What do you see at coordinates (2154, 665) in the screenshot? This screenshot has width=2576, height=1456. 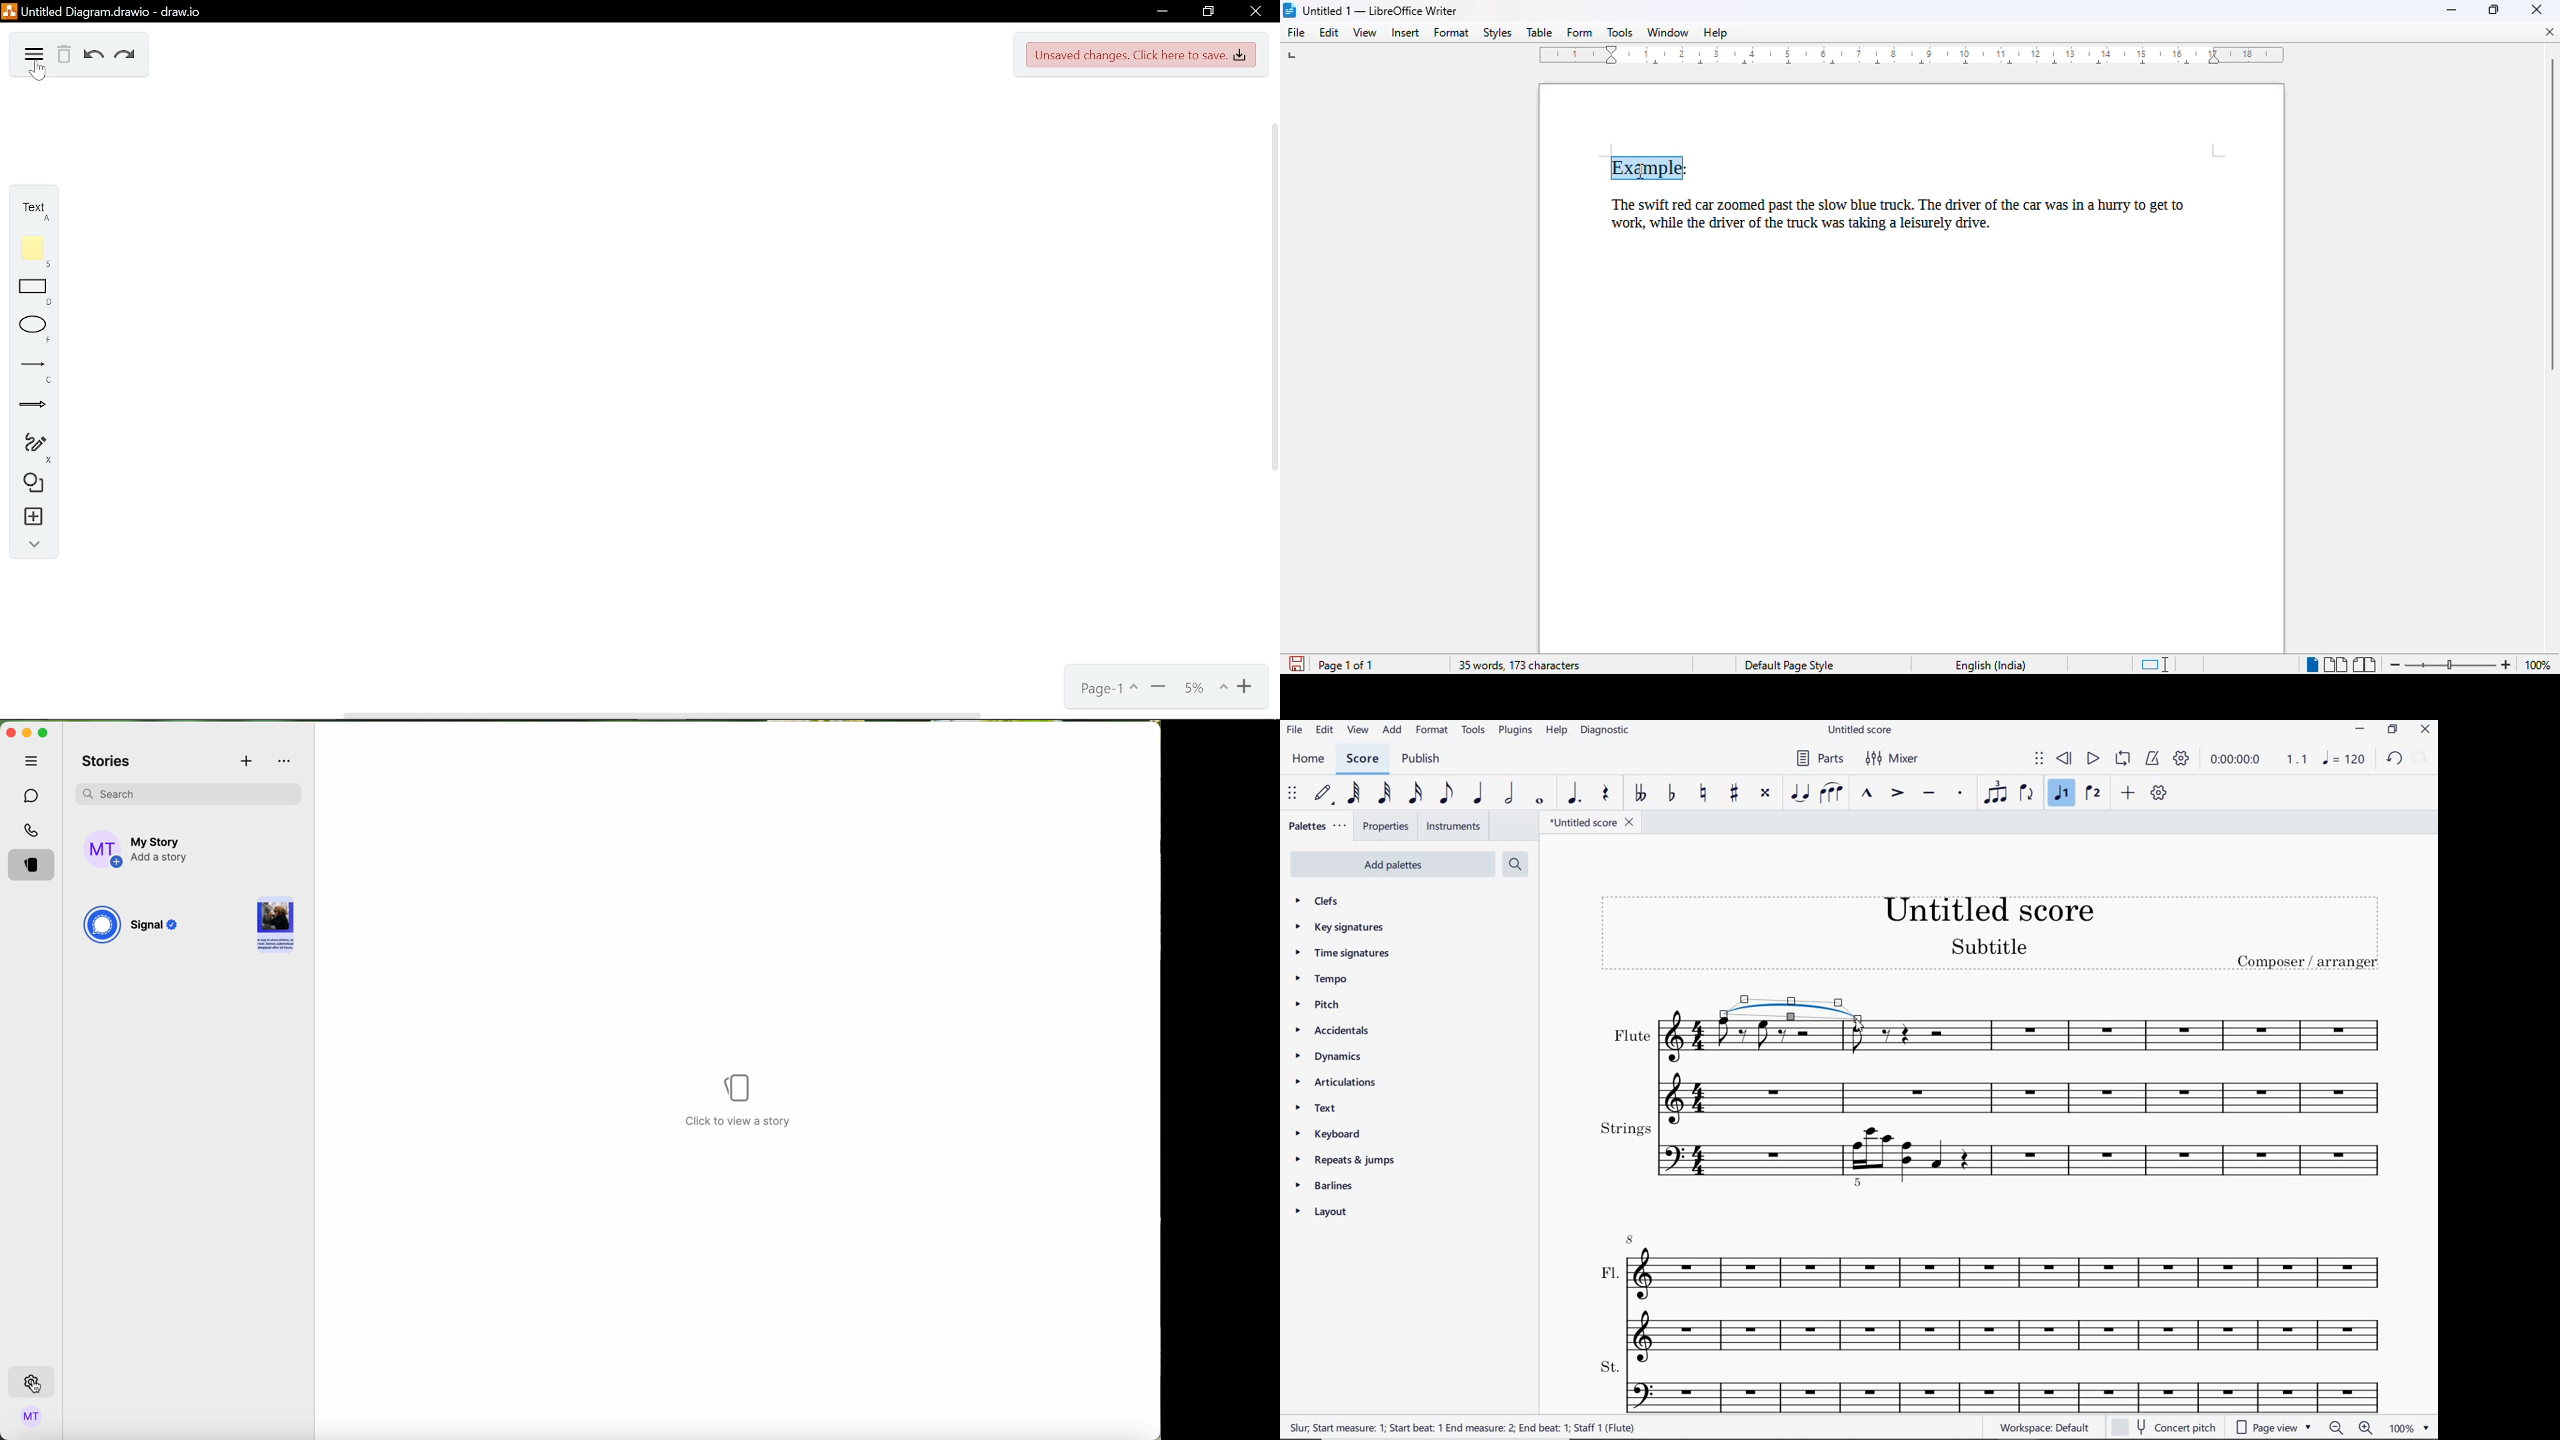 I see `standard selection` at bounding box center [2154, 665].